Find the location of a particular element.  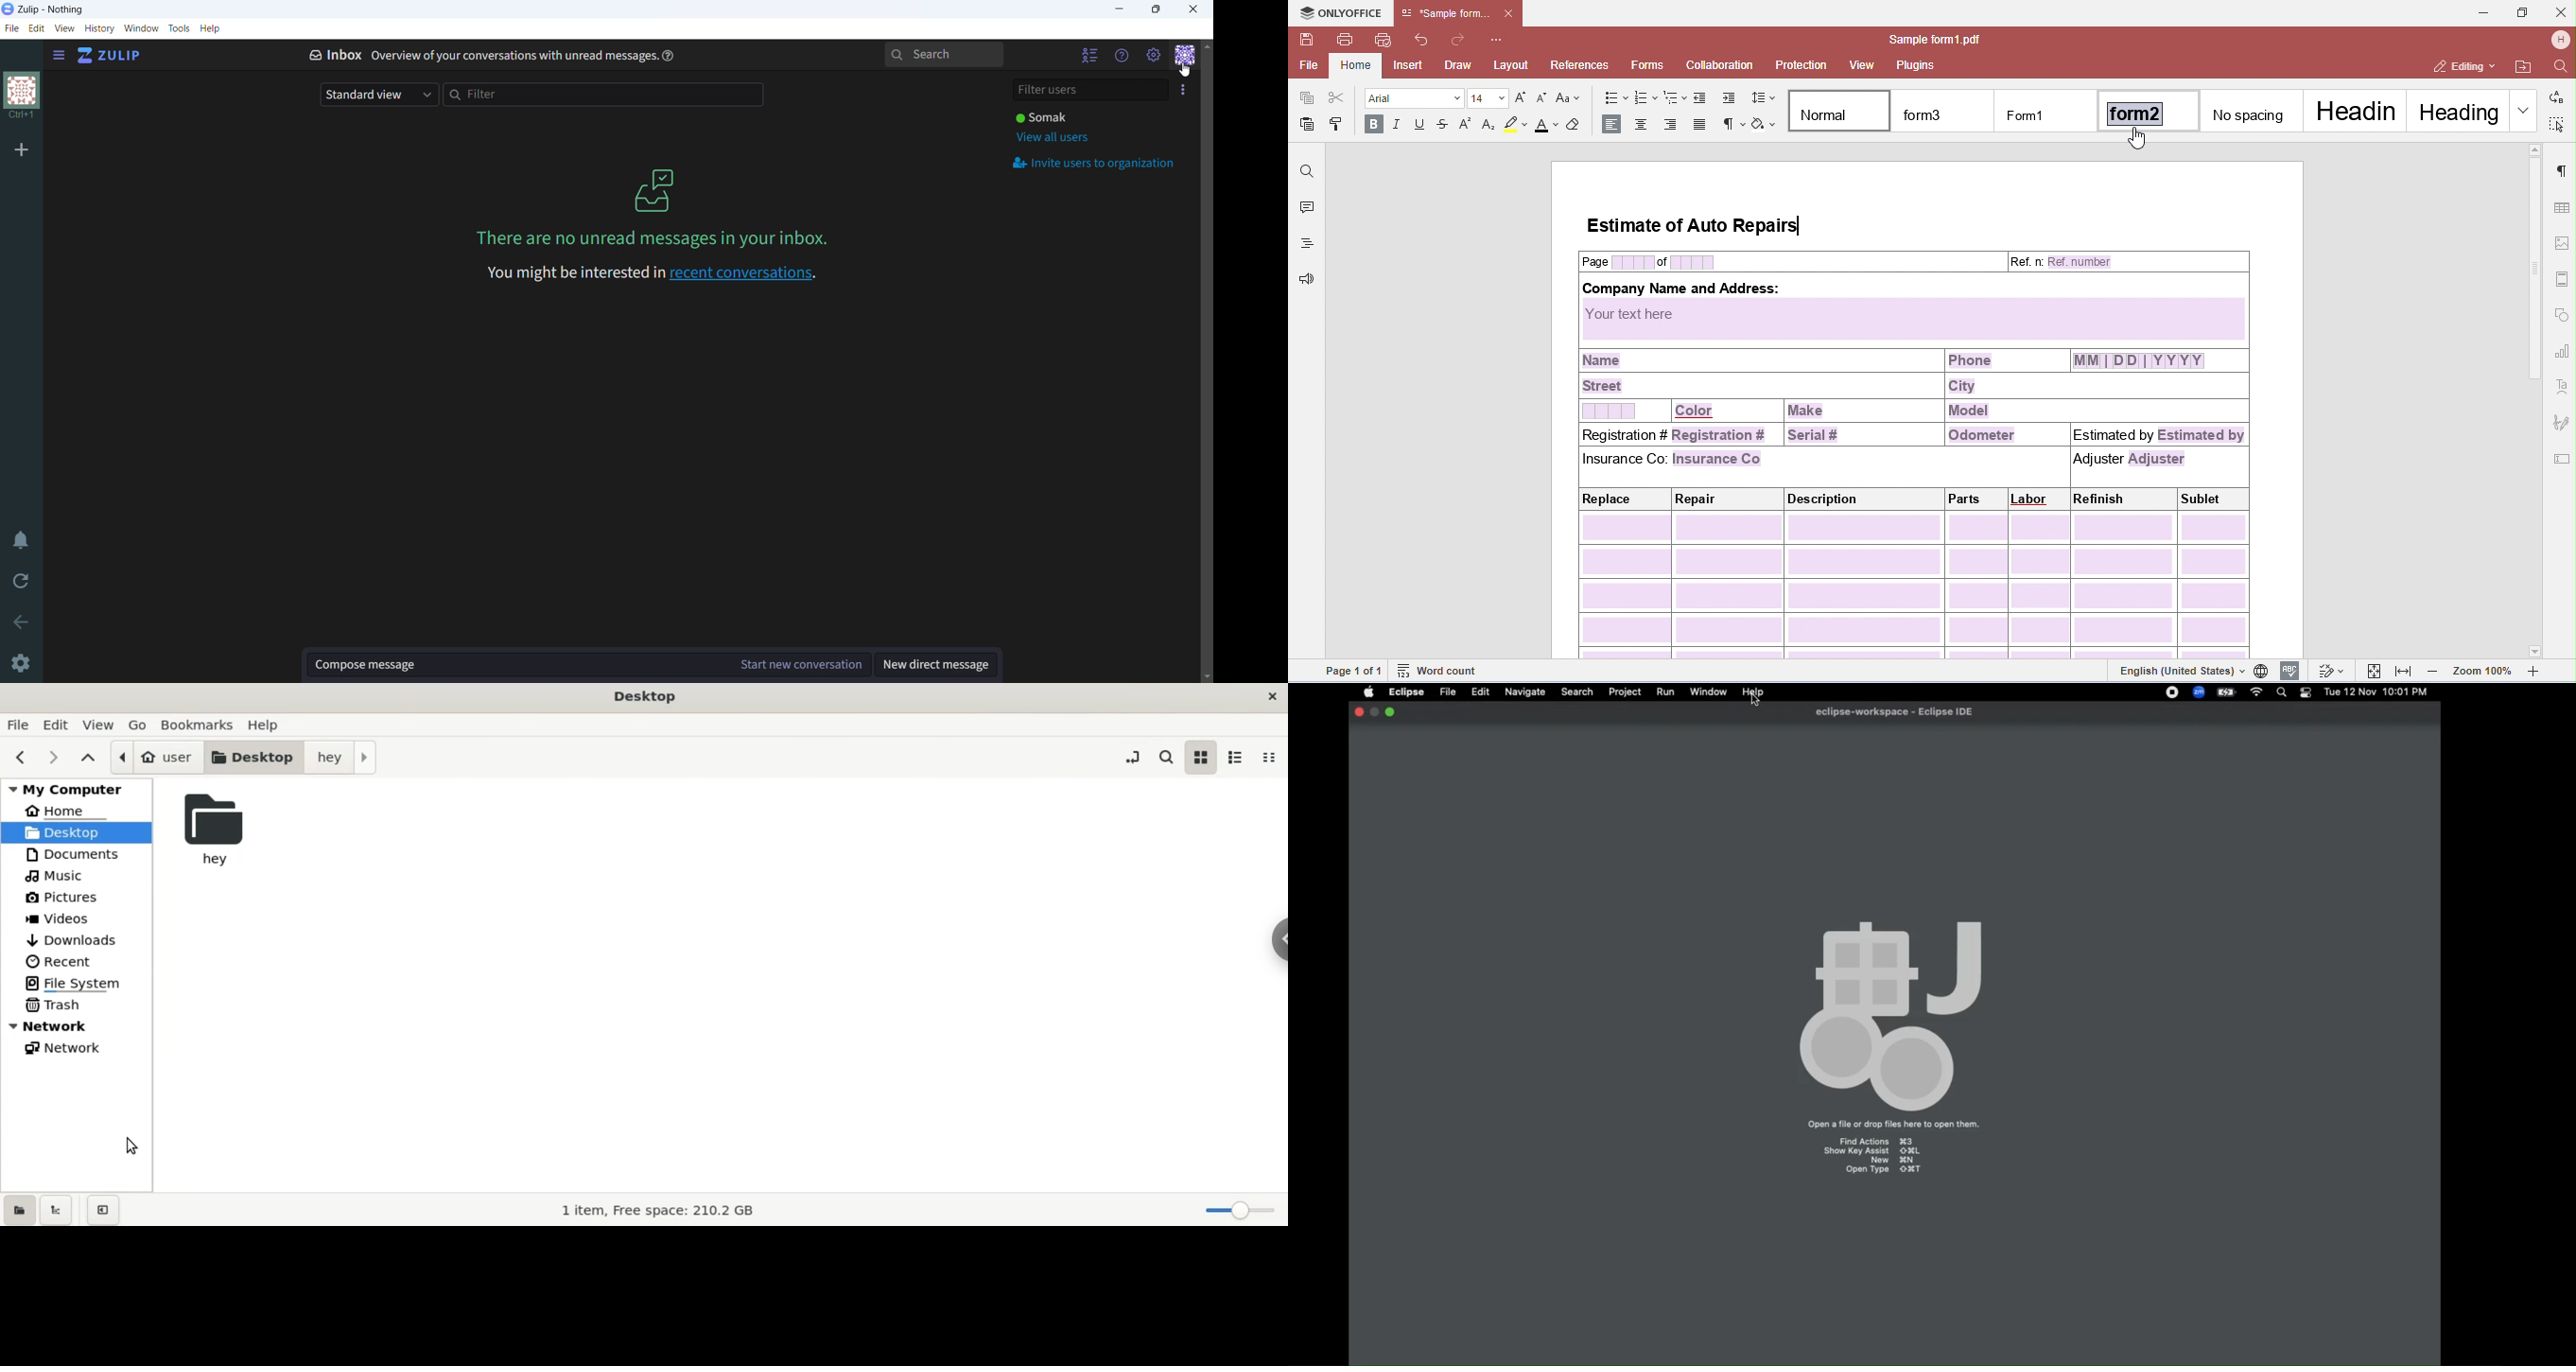

show key assist  is located at coordinates (1873, 1152).